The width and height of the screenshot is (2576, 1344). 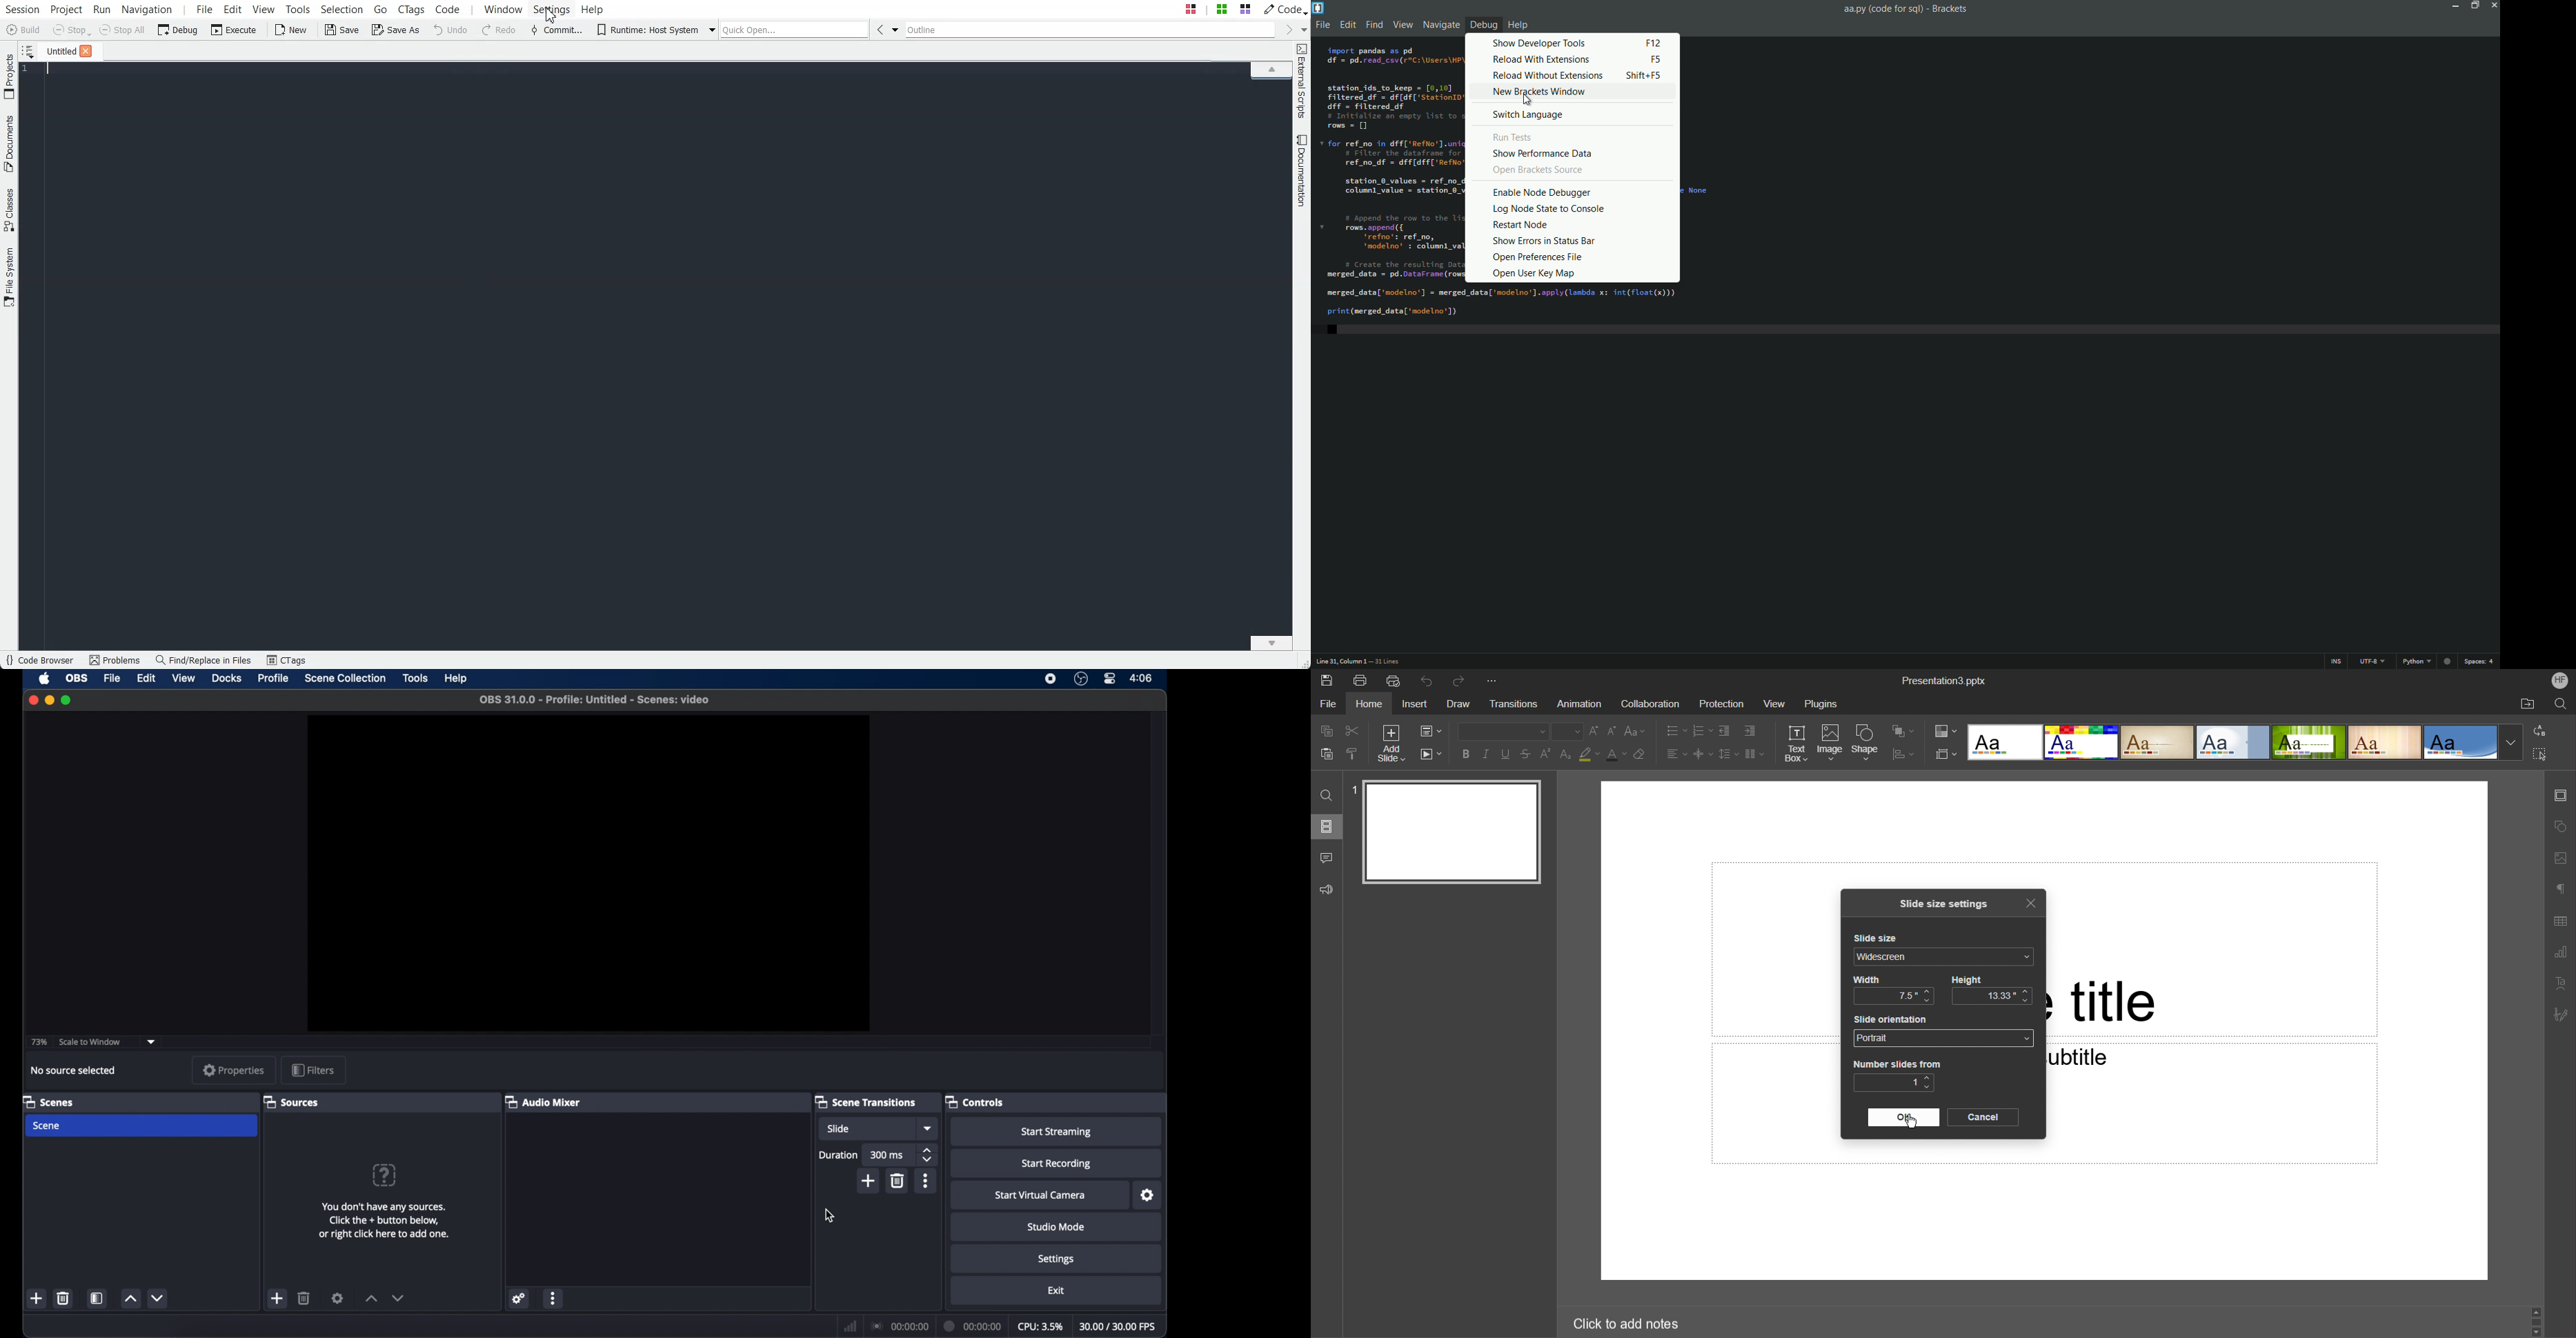 What do you see at coordinates (457, 679) in the screenshot?
I see `help` at bounding box center [457, 679].